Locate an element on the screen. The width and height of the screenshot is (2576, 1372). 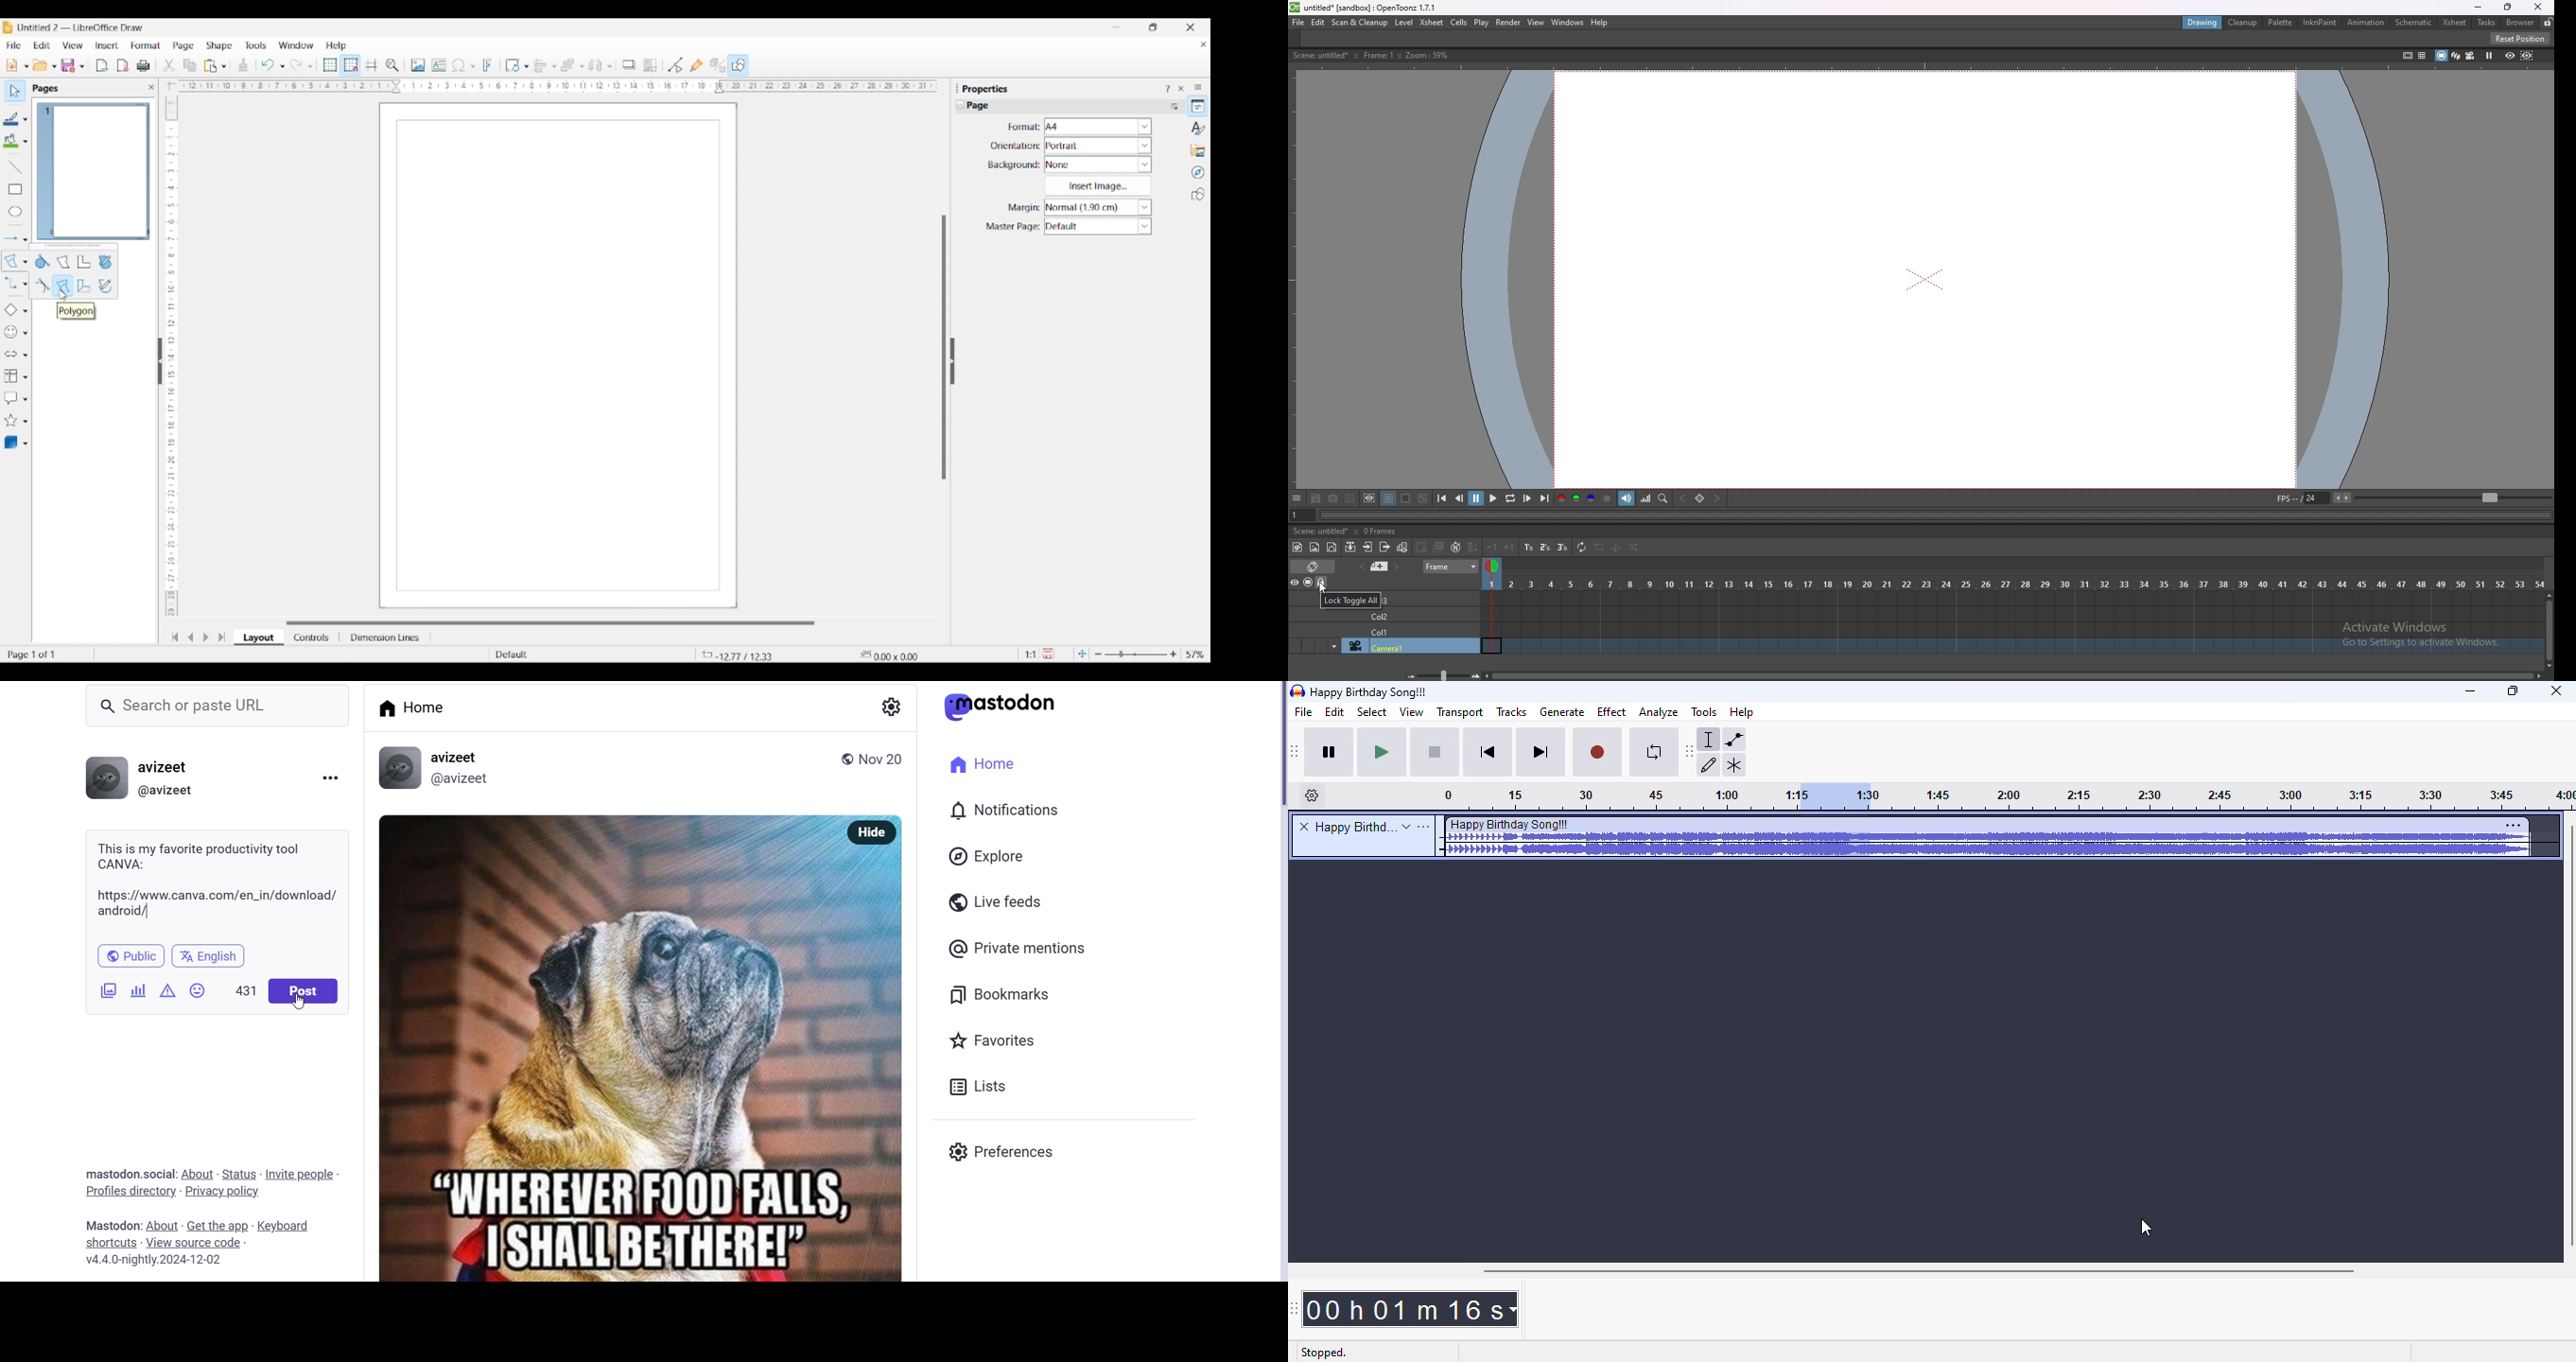
Clone formatting is located at coordinates (243, 65).